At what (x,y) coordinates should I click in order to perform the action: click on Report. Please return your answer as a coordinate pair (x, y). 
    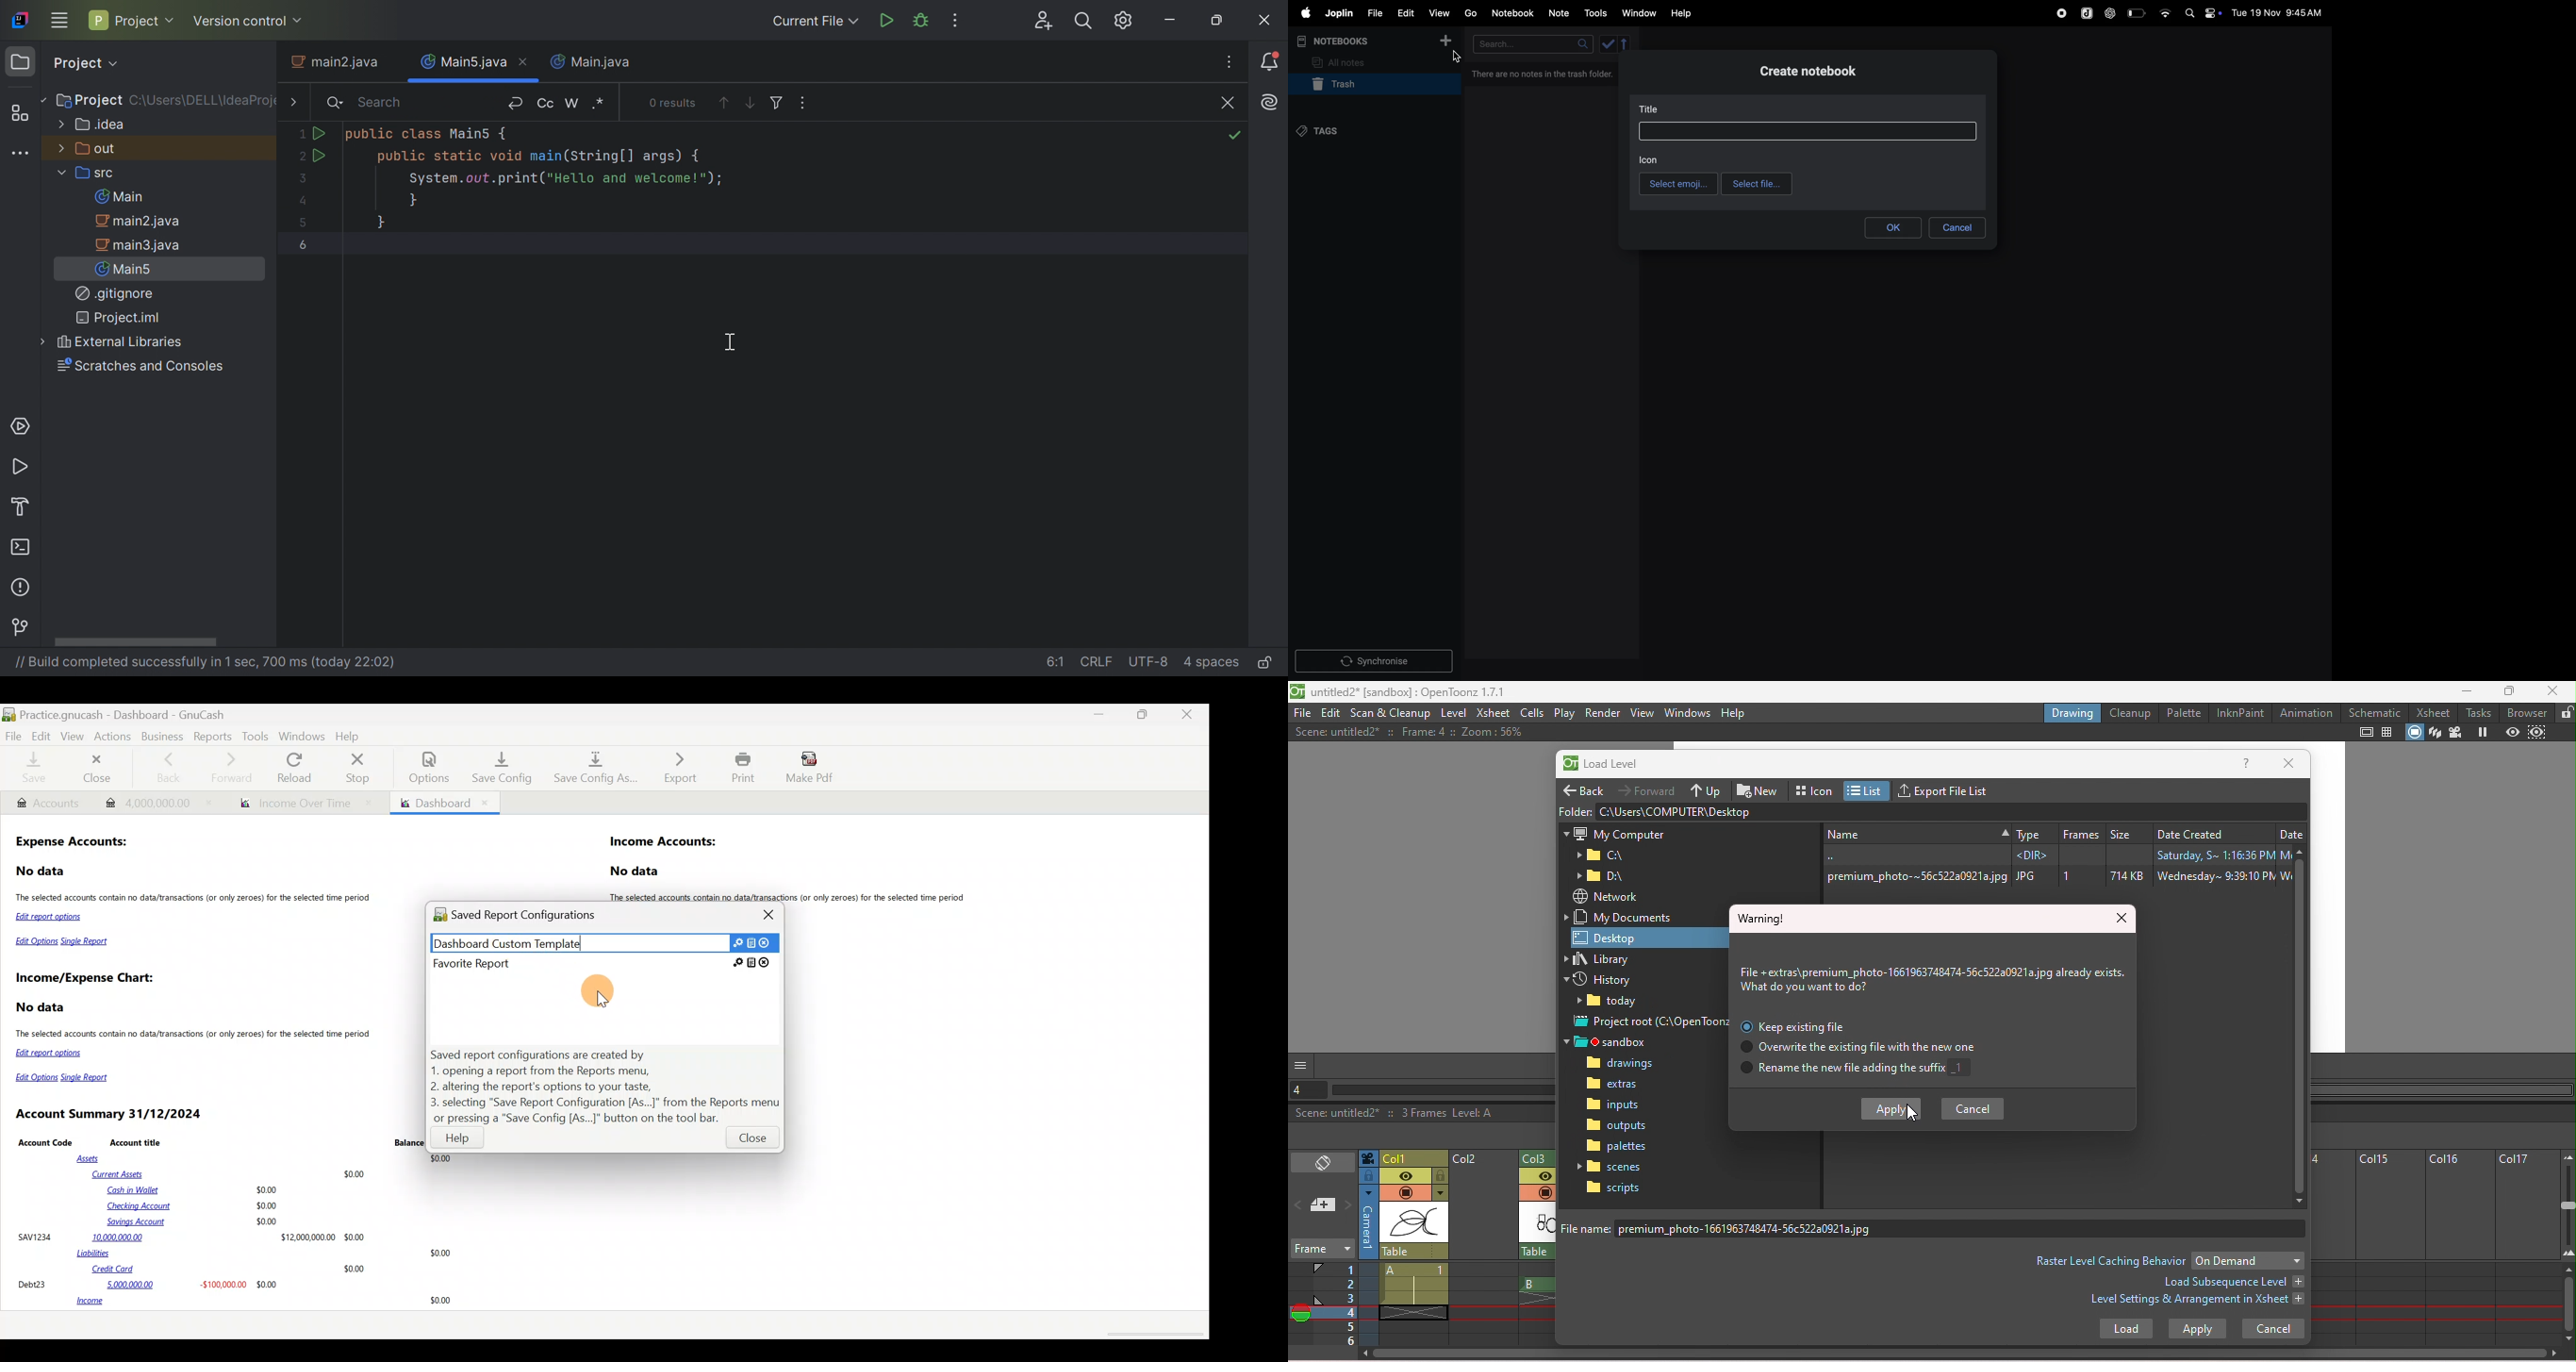
    Looking at the image, I should click on (301, 803).